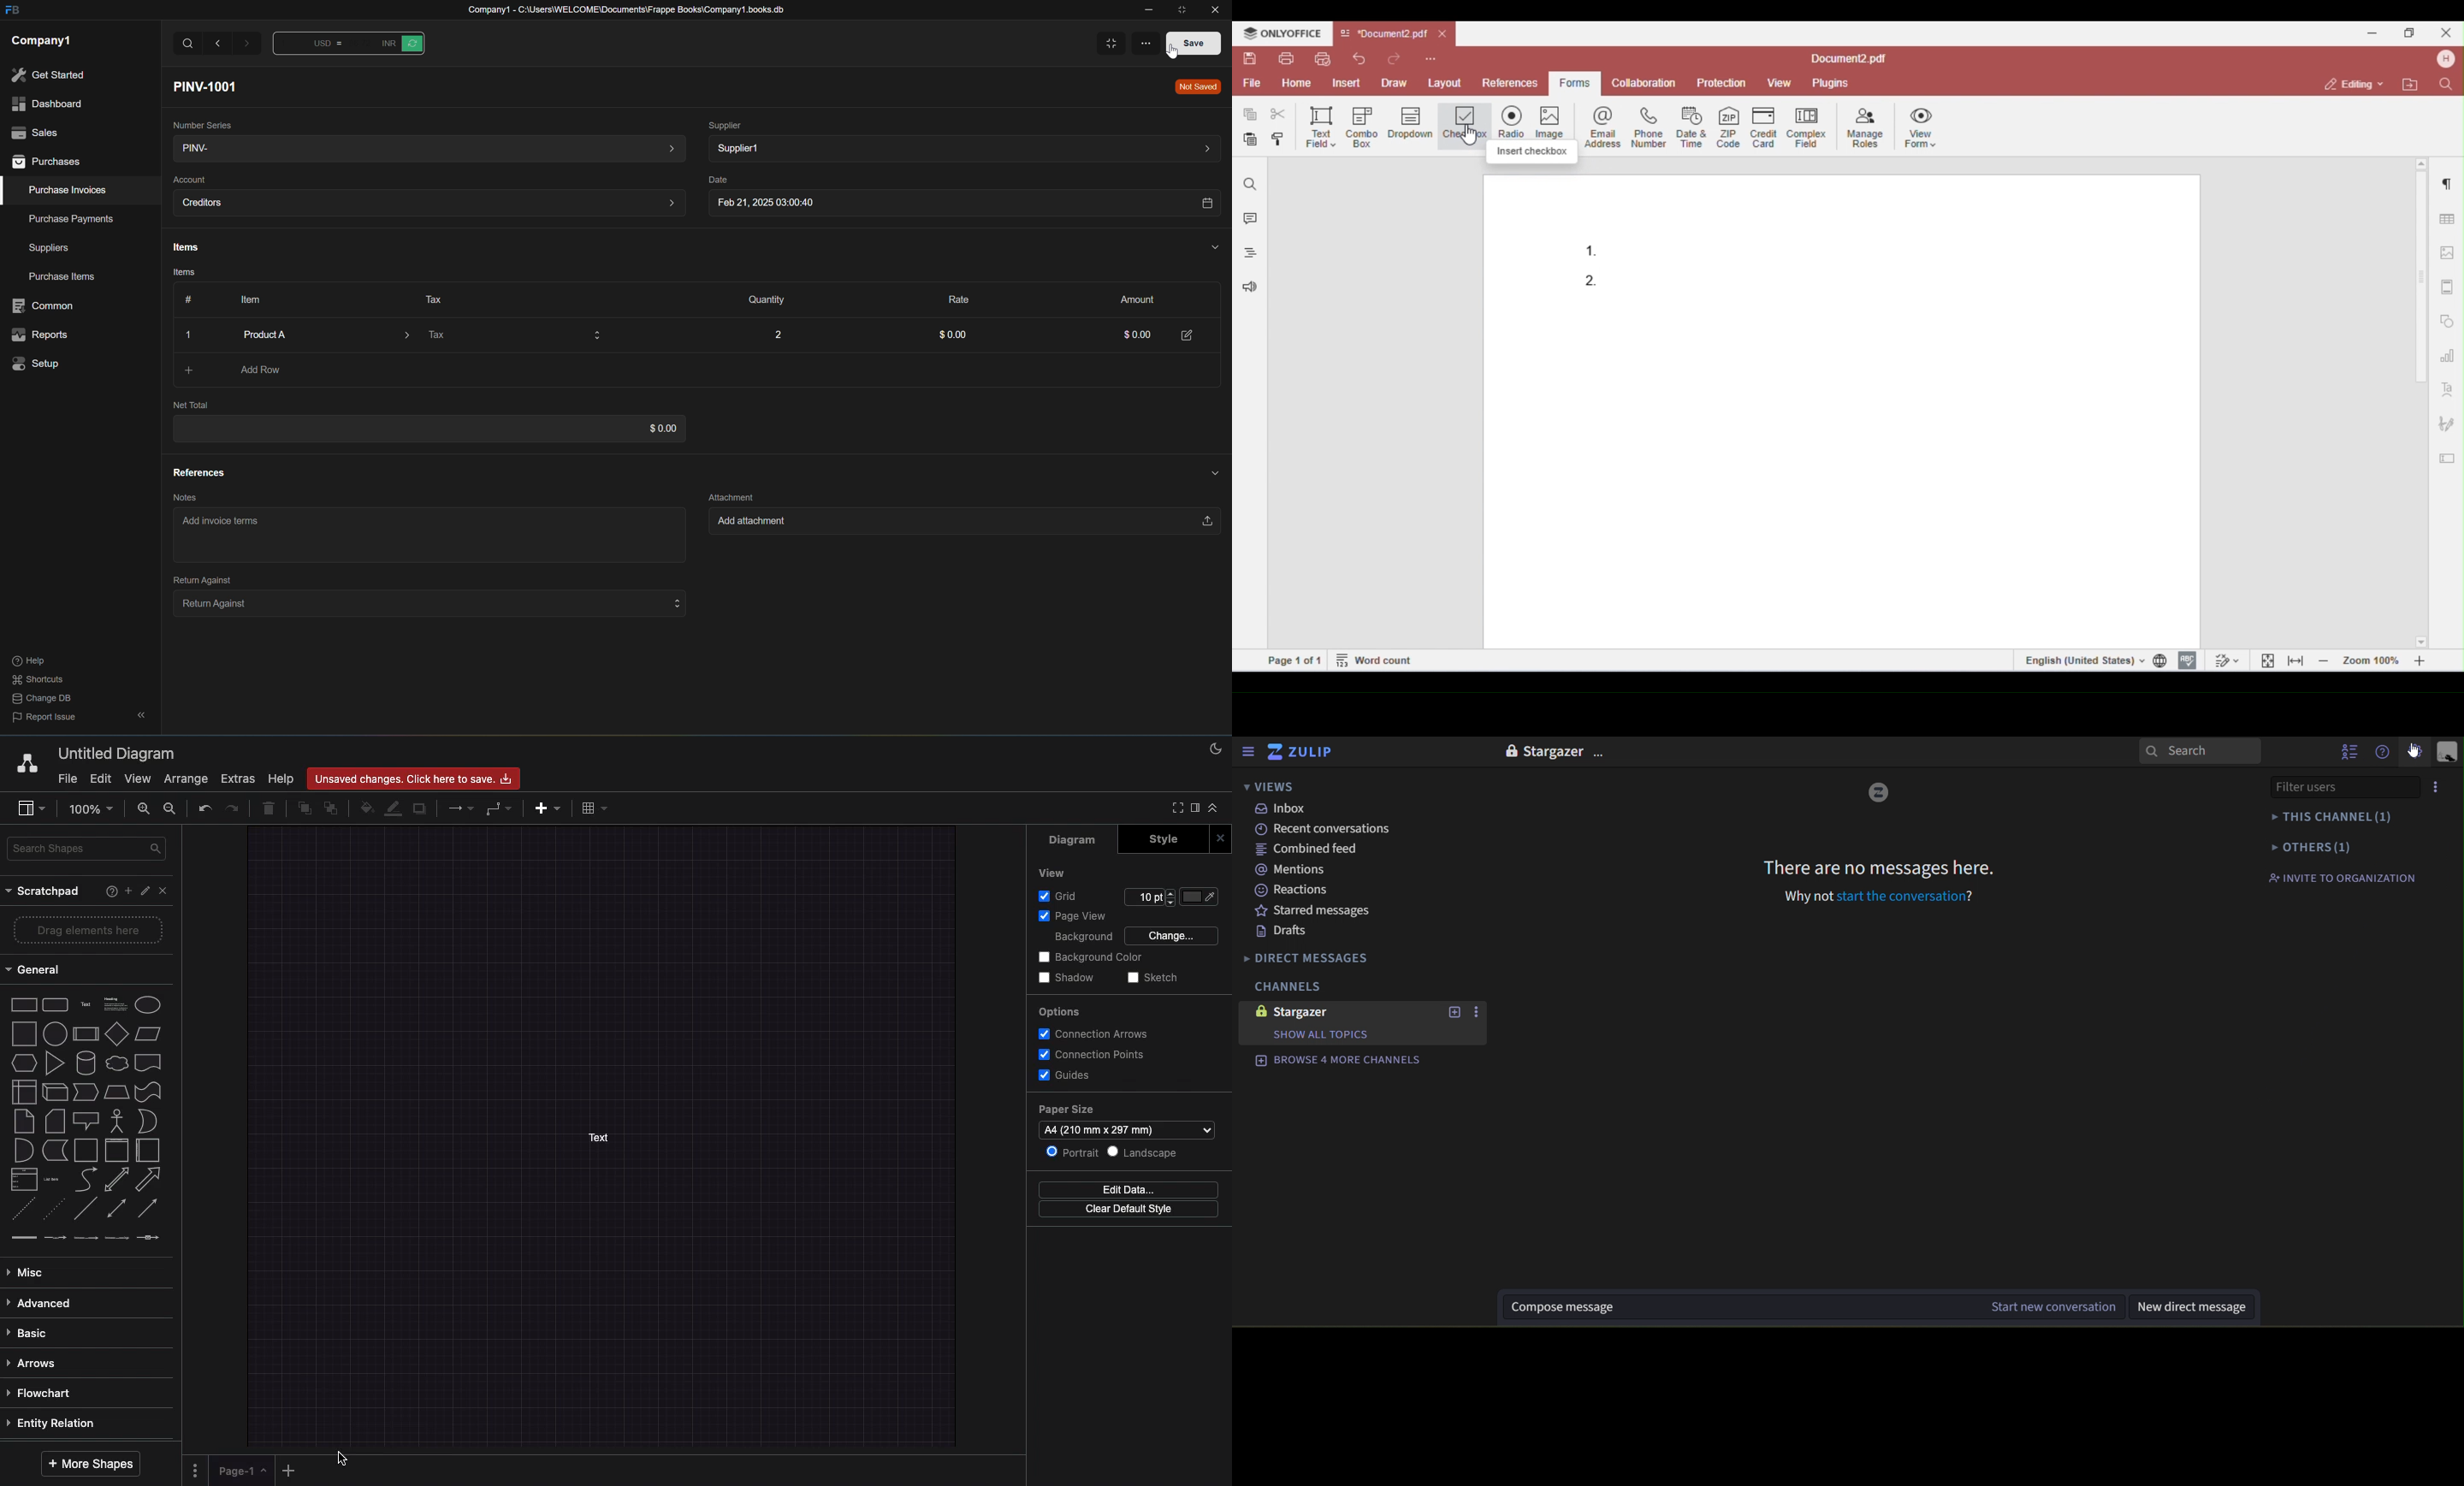  What do you see at coordinates (180, 274) in the screenshot?
I see `Items` at bounding box center [180, 274].